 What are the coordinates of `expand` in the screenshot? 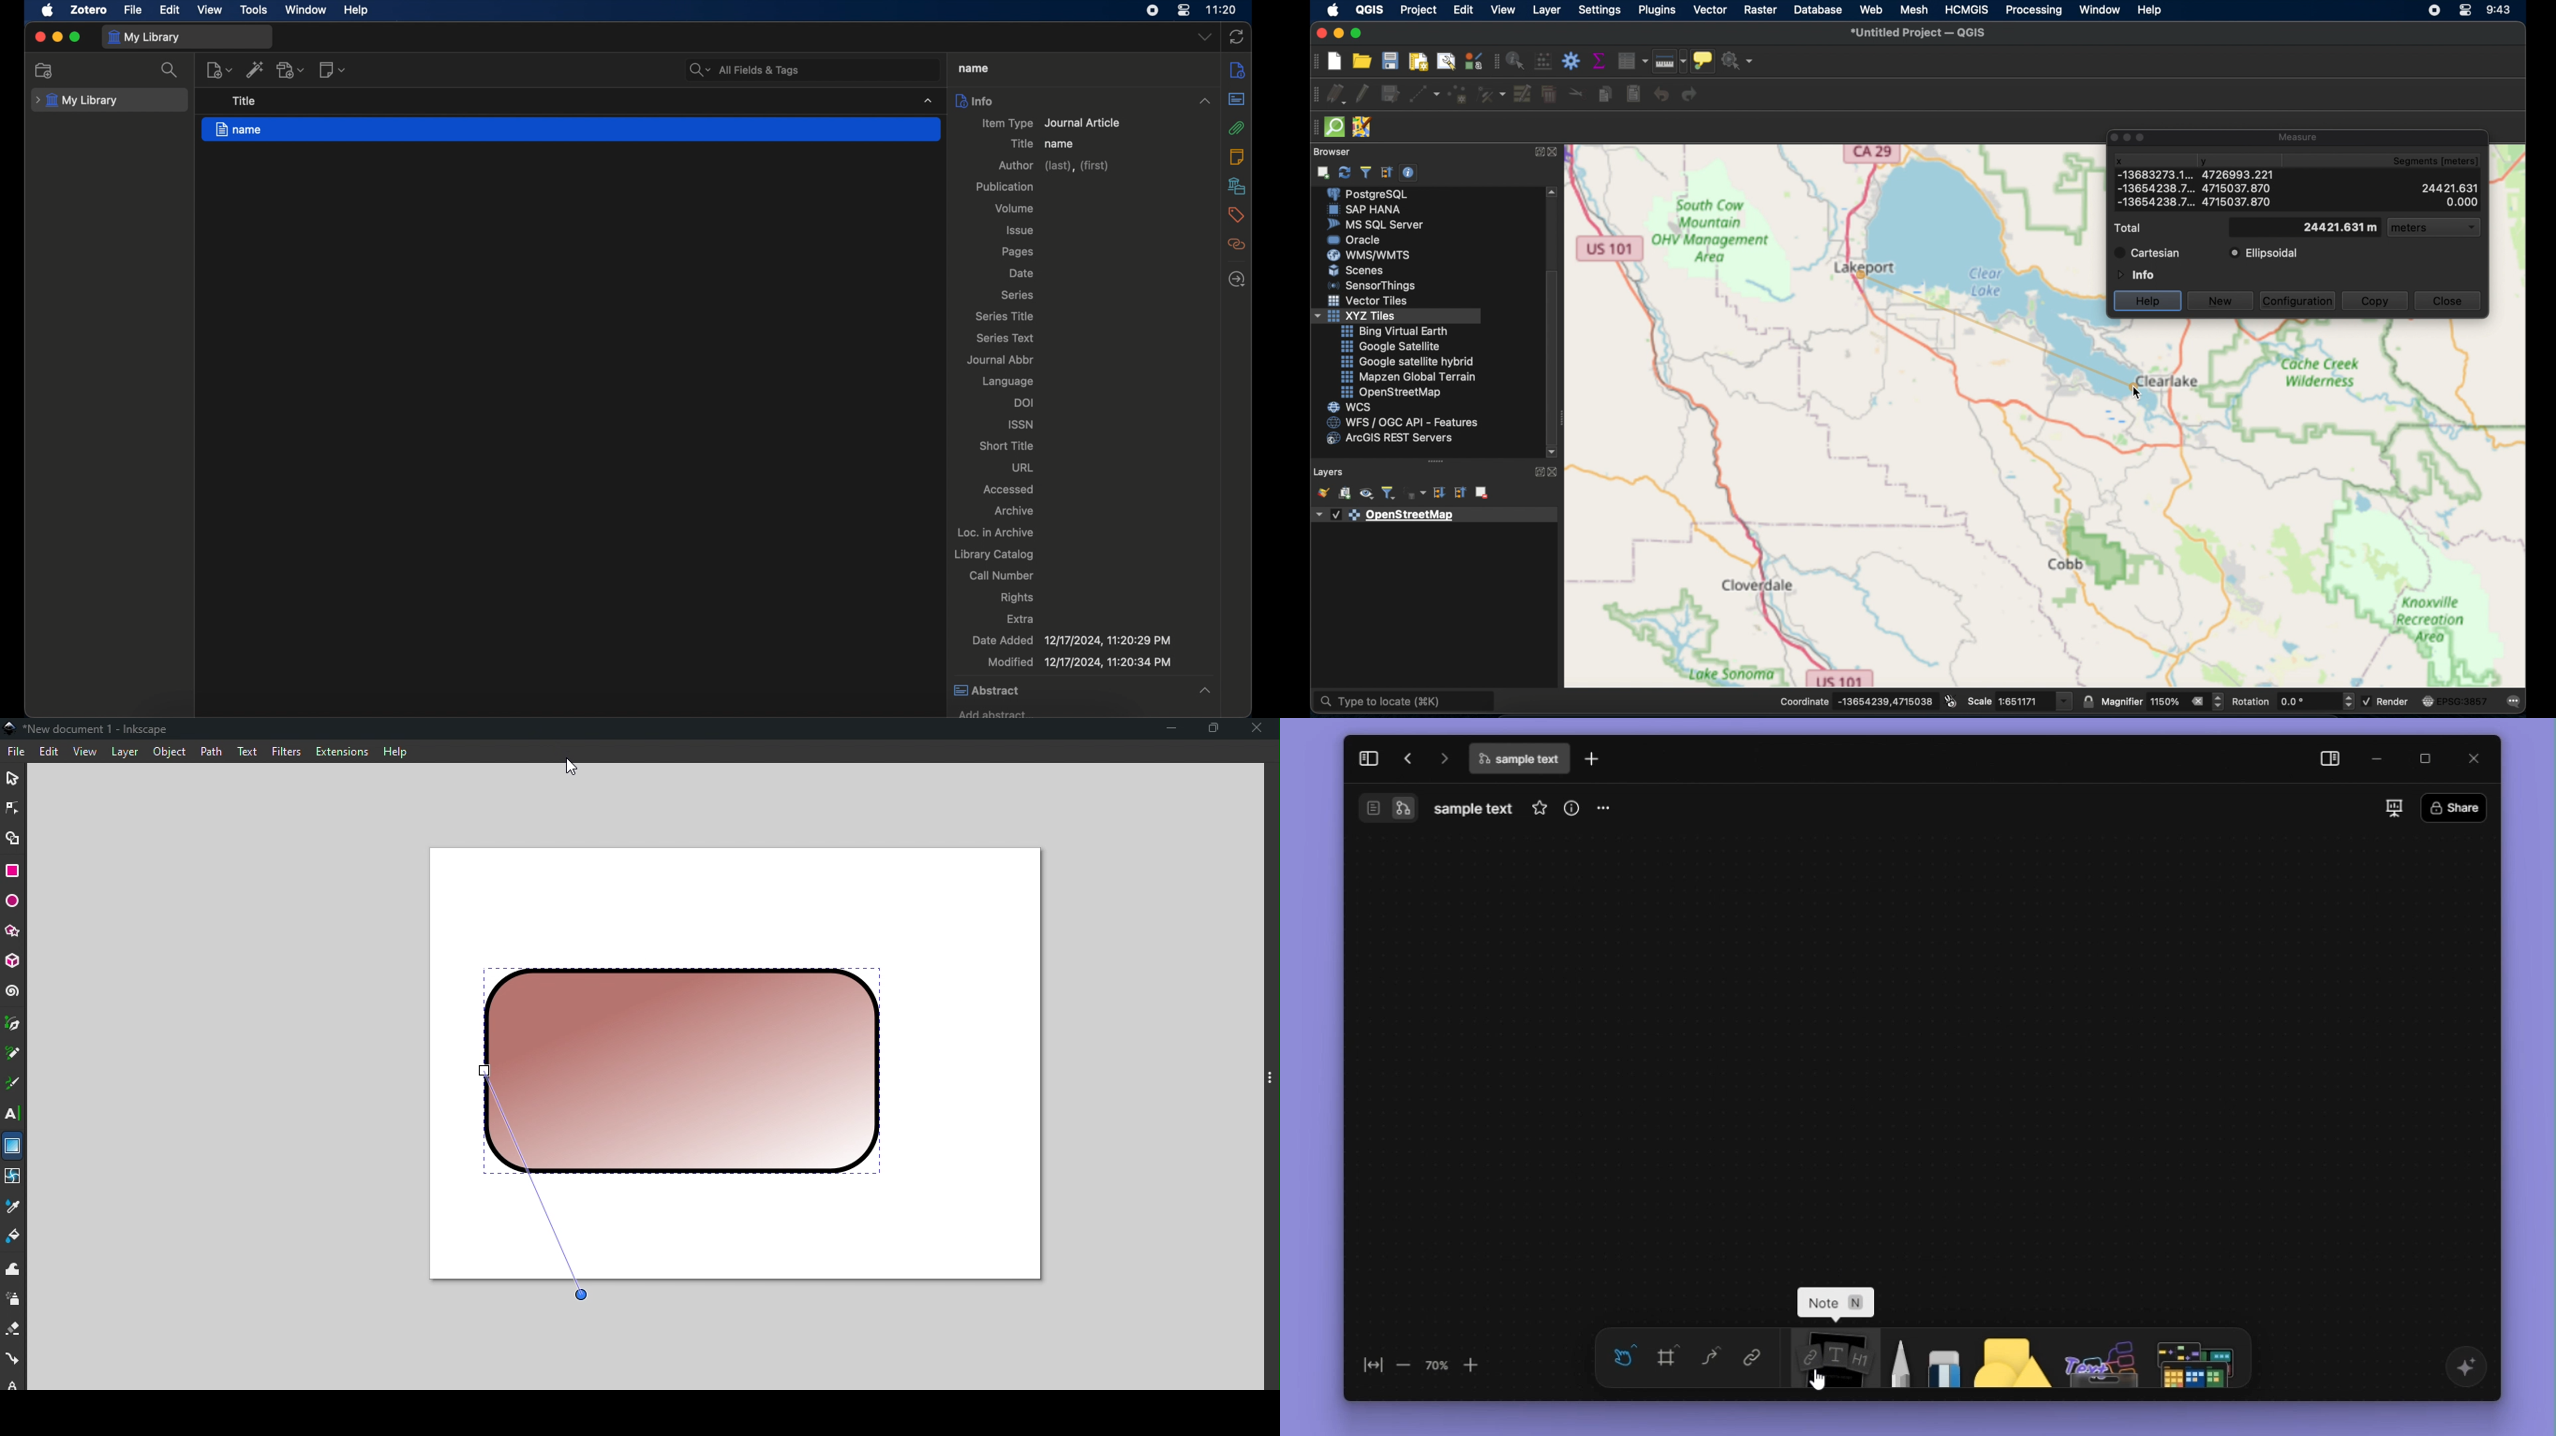 It's located at (1537, 471).